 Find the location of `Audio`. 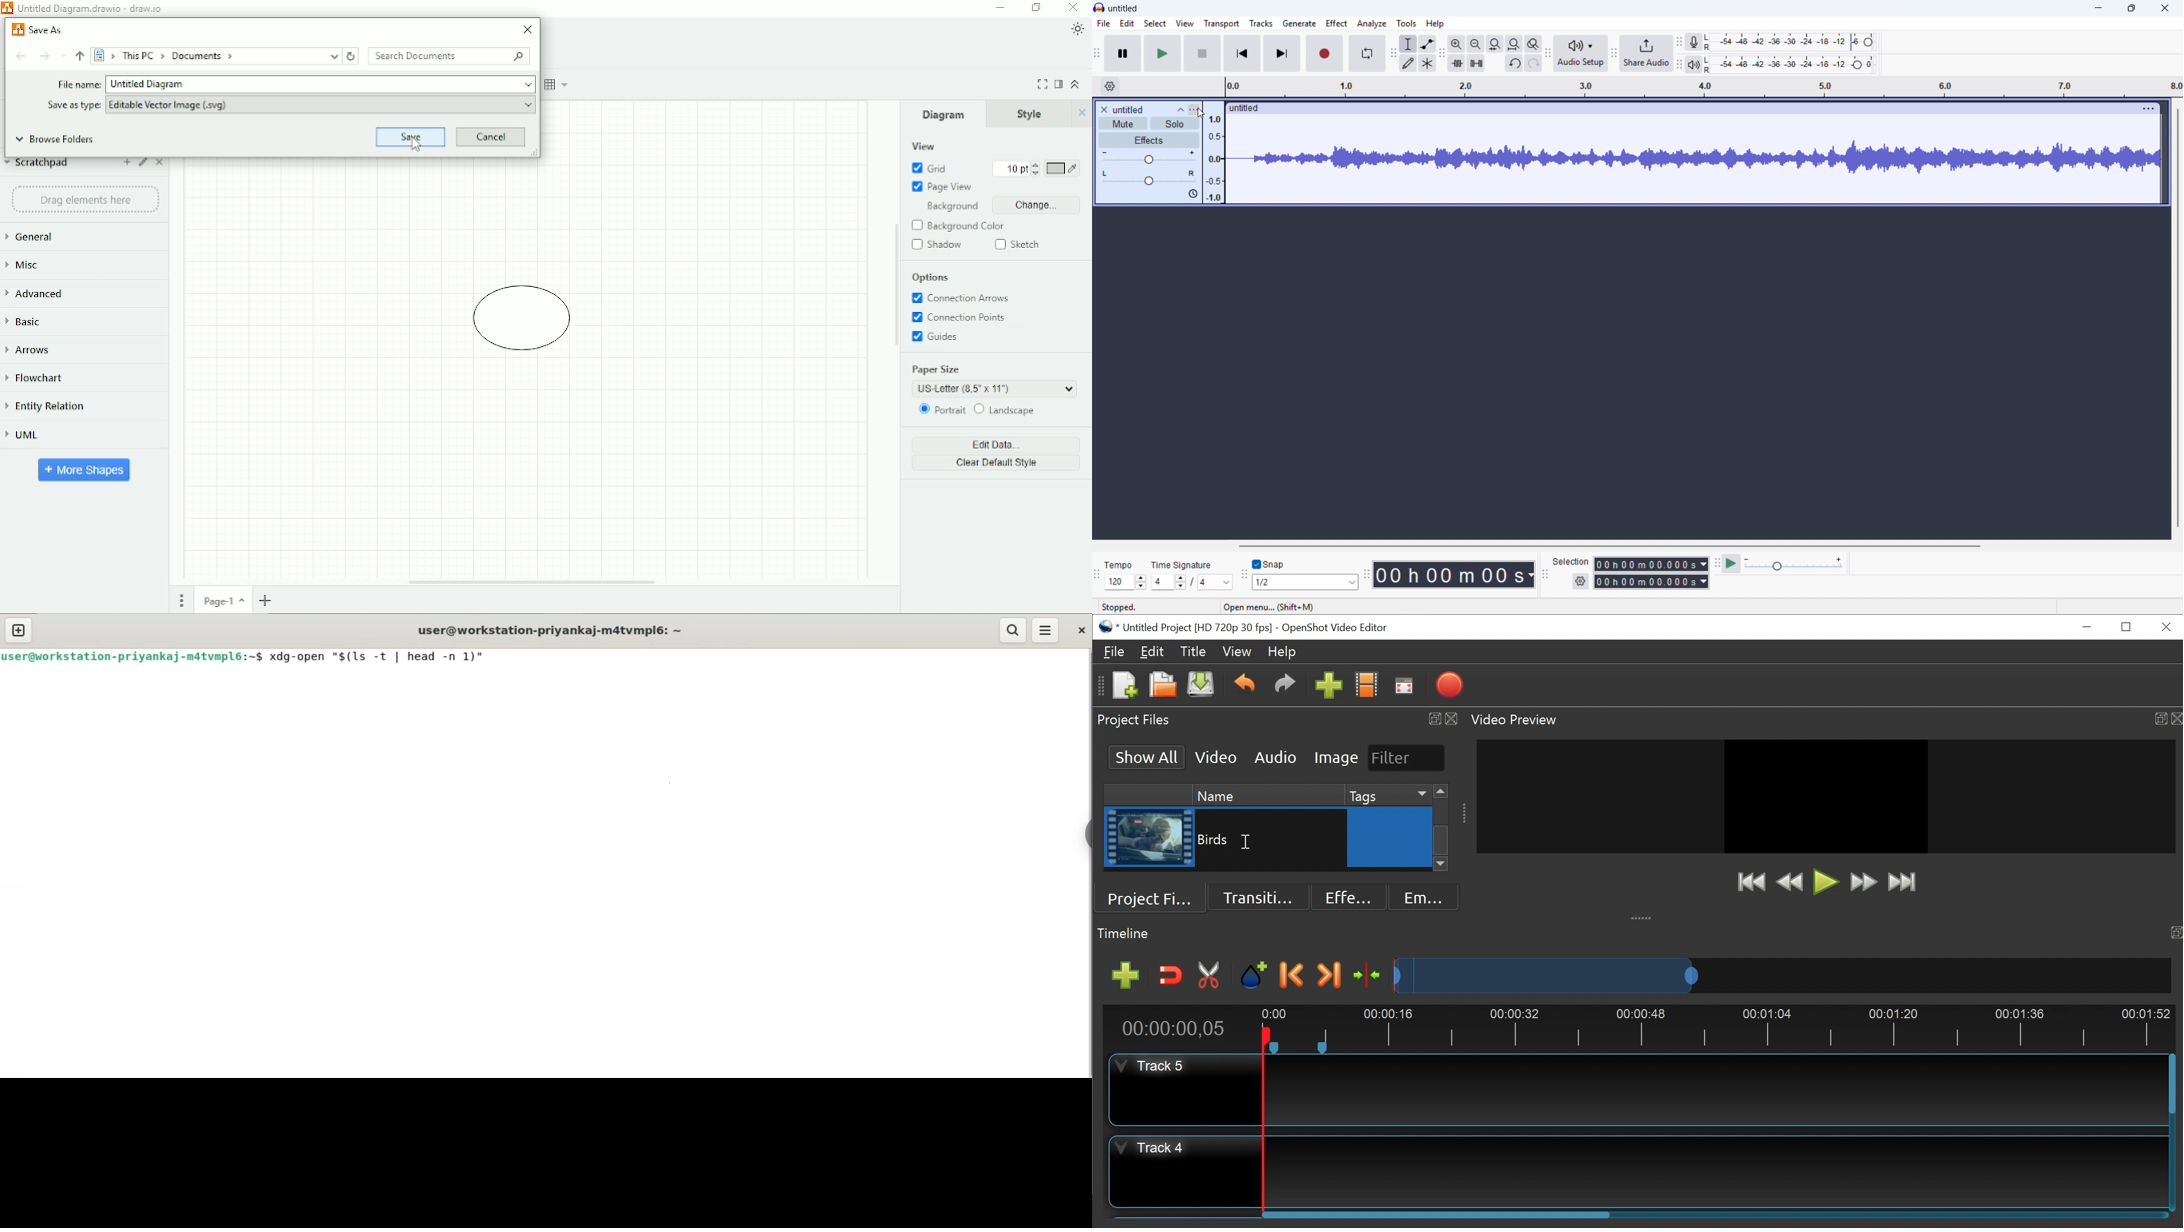

Audio is located at coordinates (1274, 757).